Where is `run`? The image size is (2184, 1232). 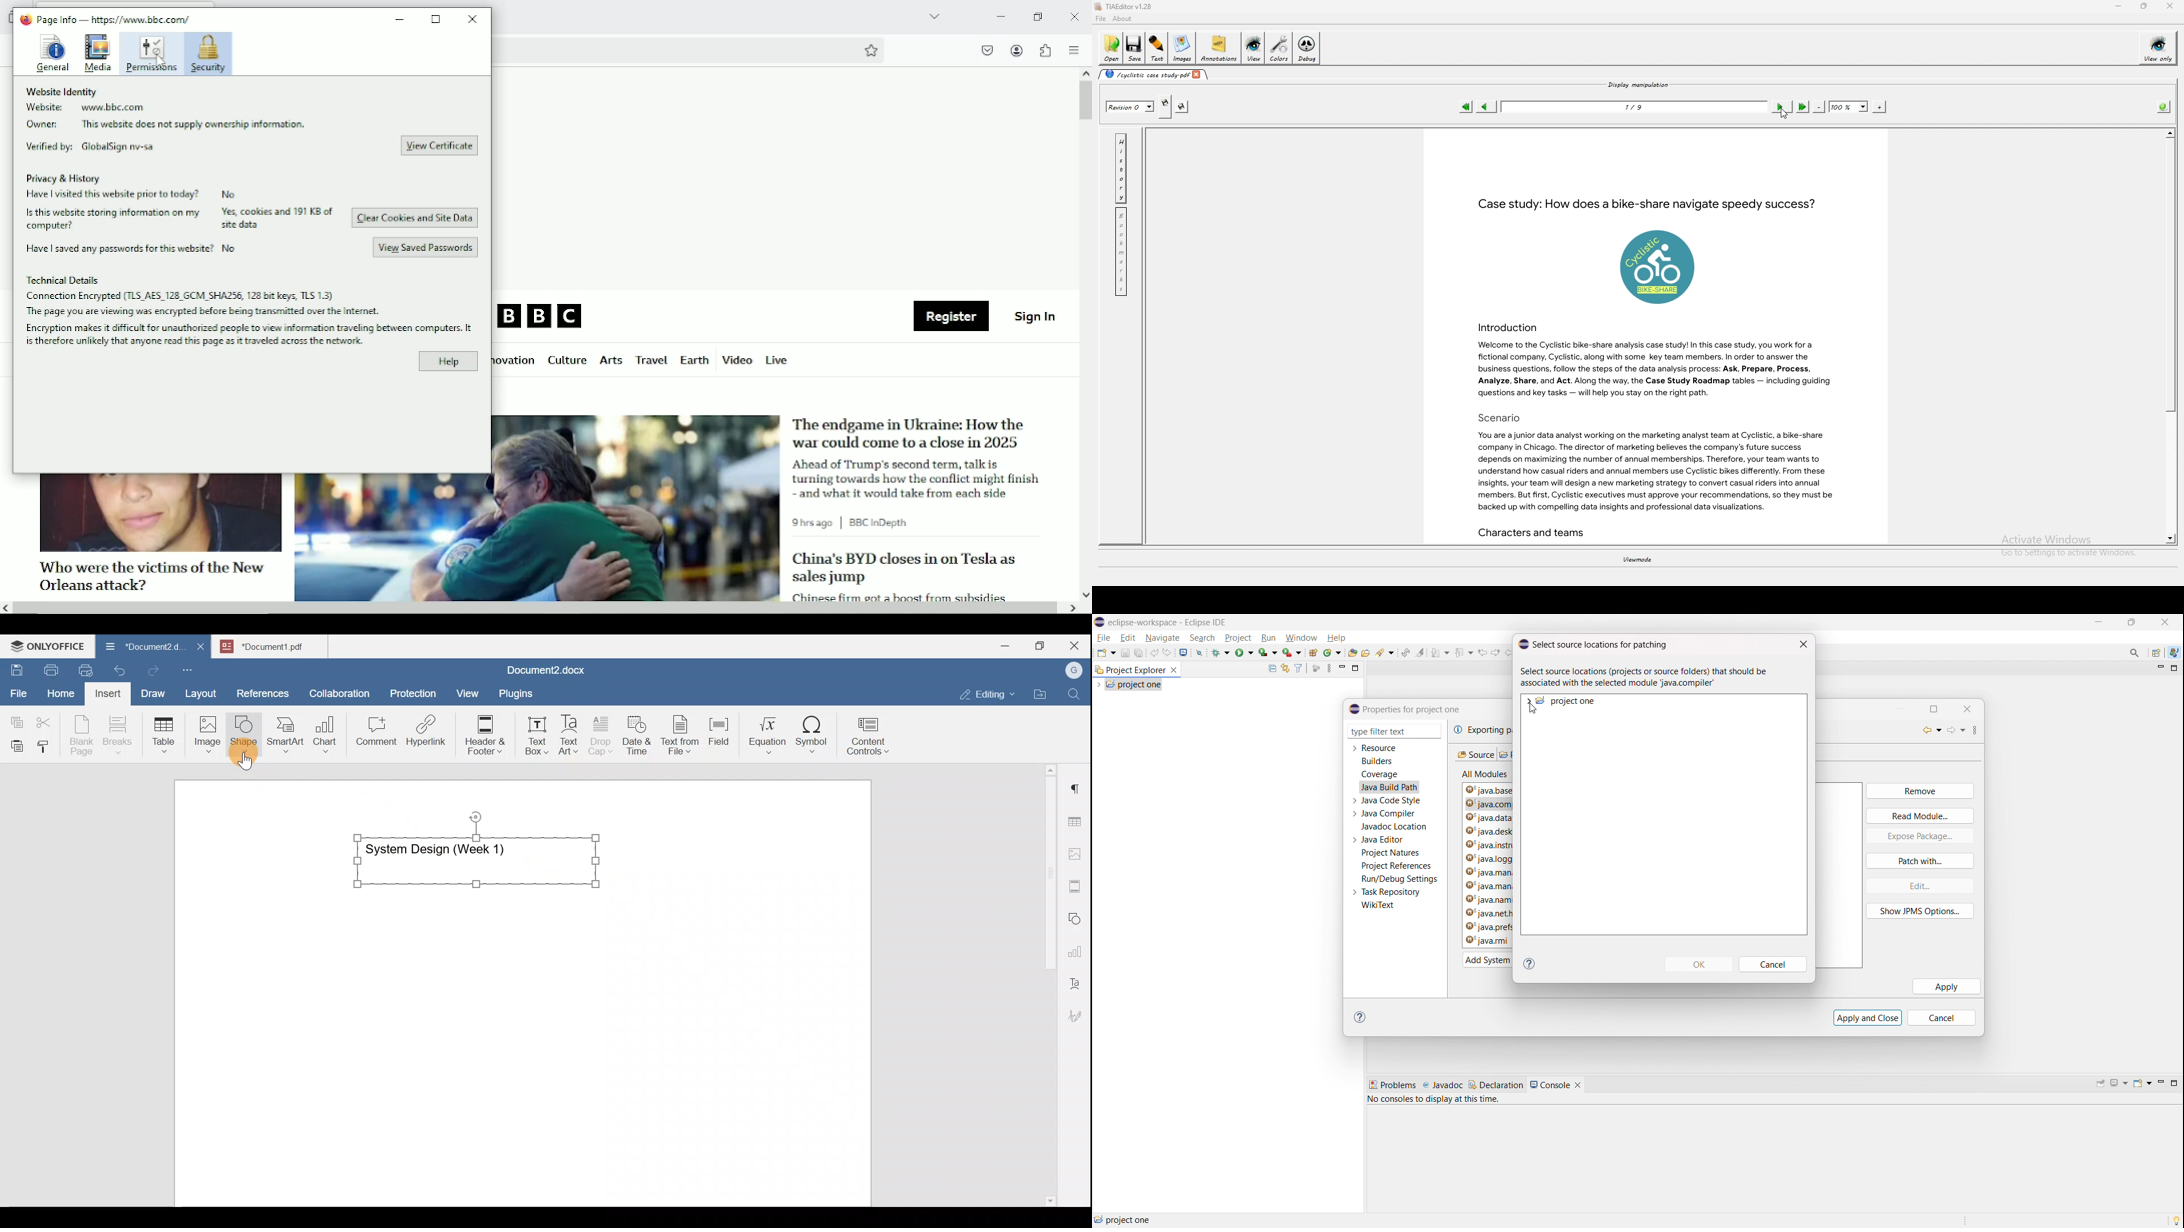 run is located at coordinates (1244, 652).